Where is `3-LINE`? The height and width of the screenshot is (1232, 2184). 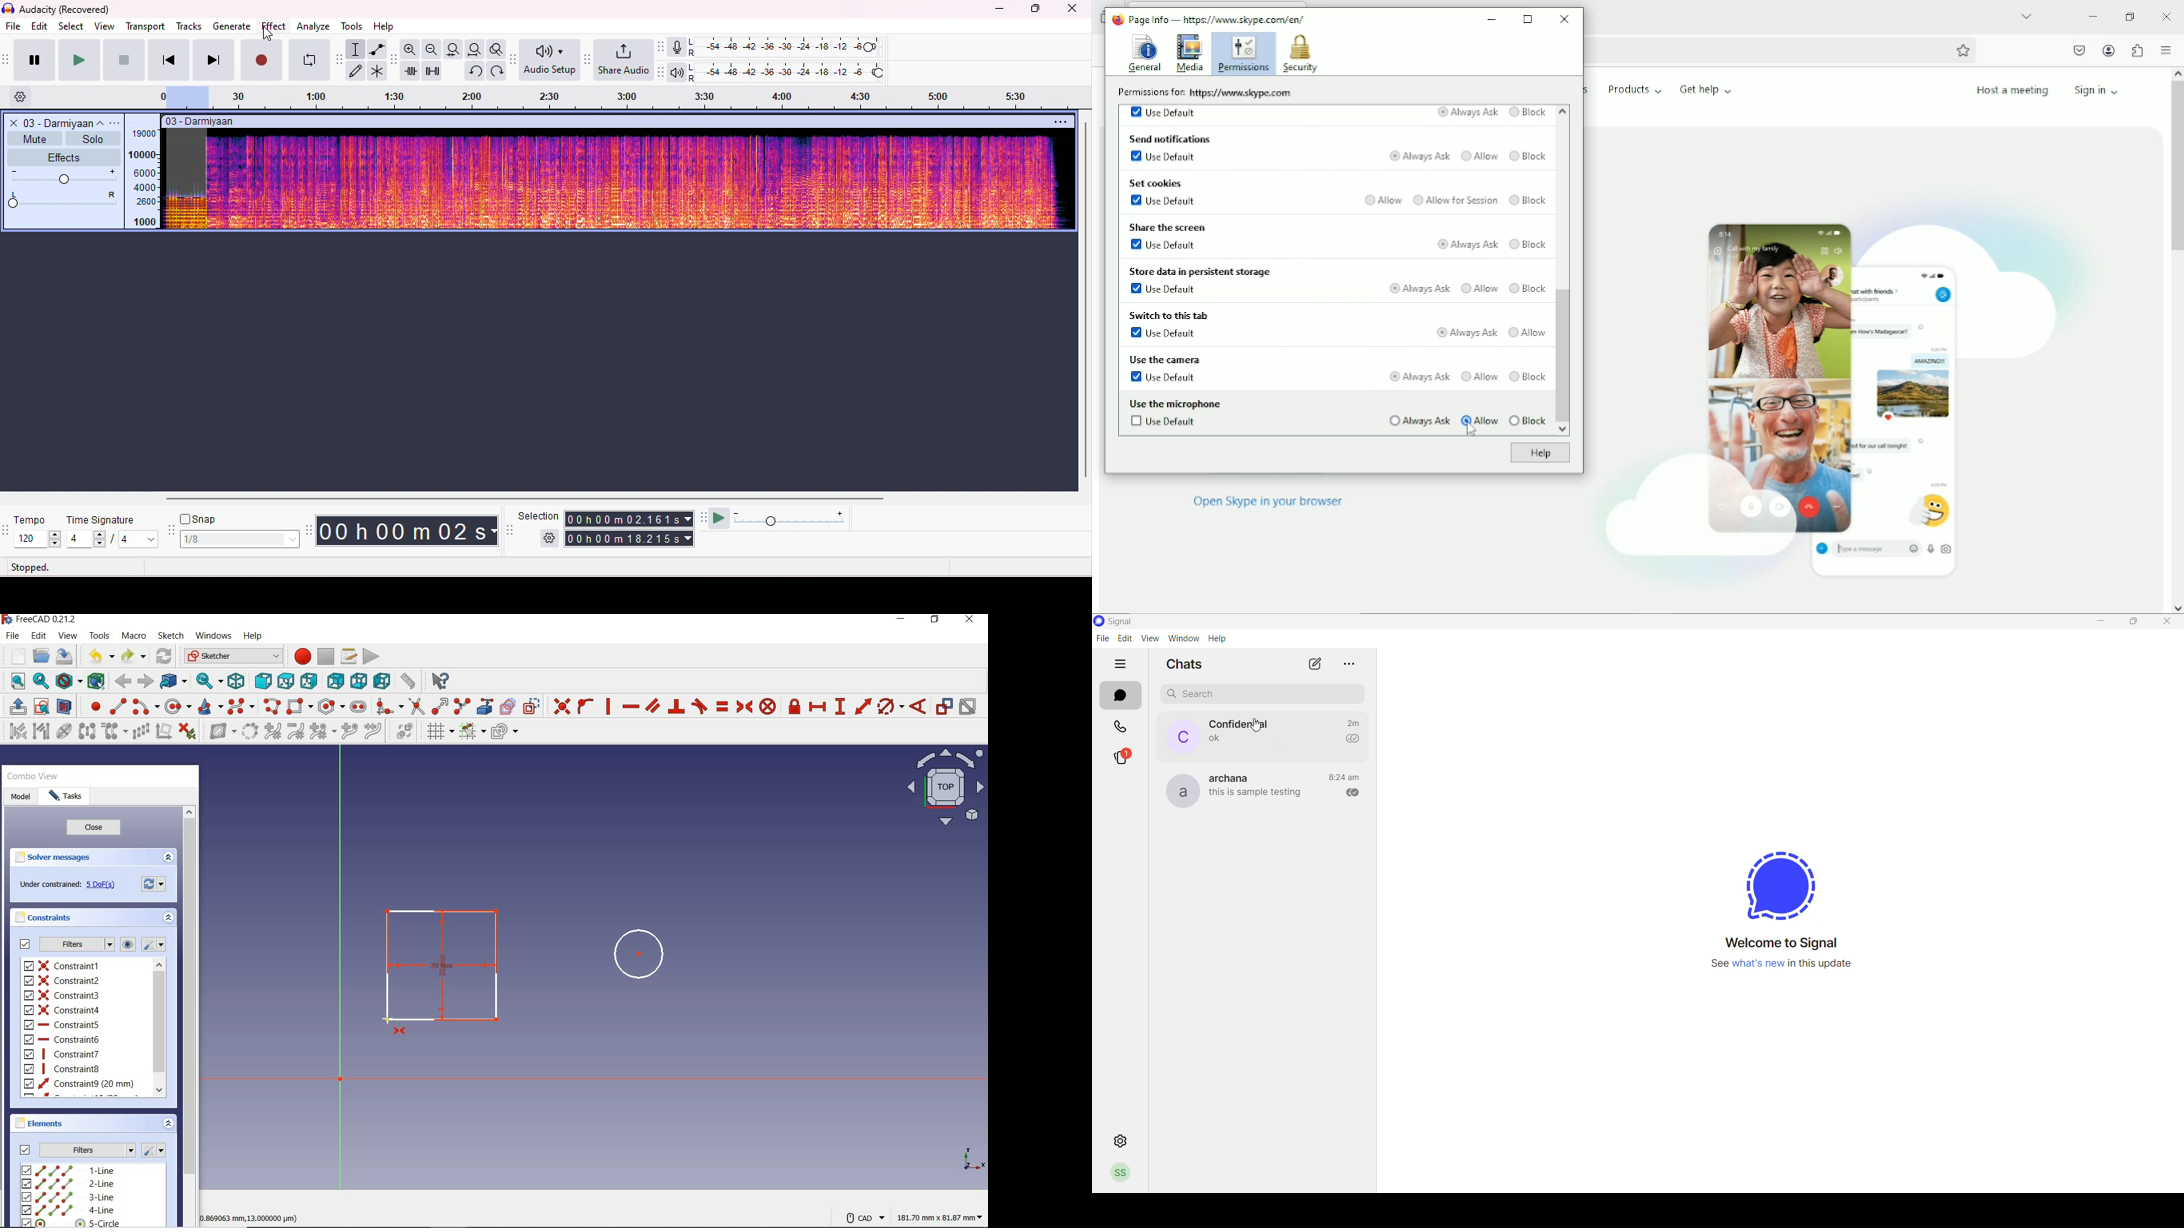 3-LINE is located at coordinates (68, 1198).